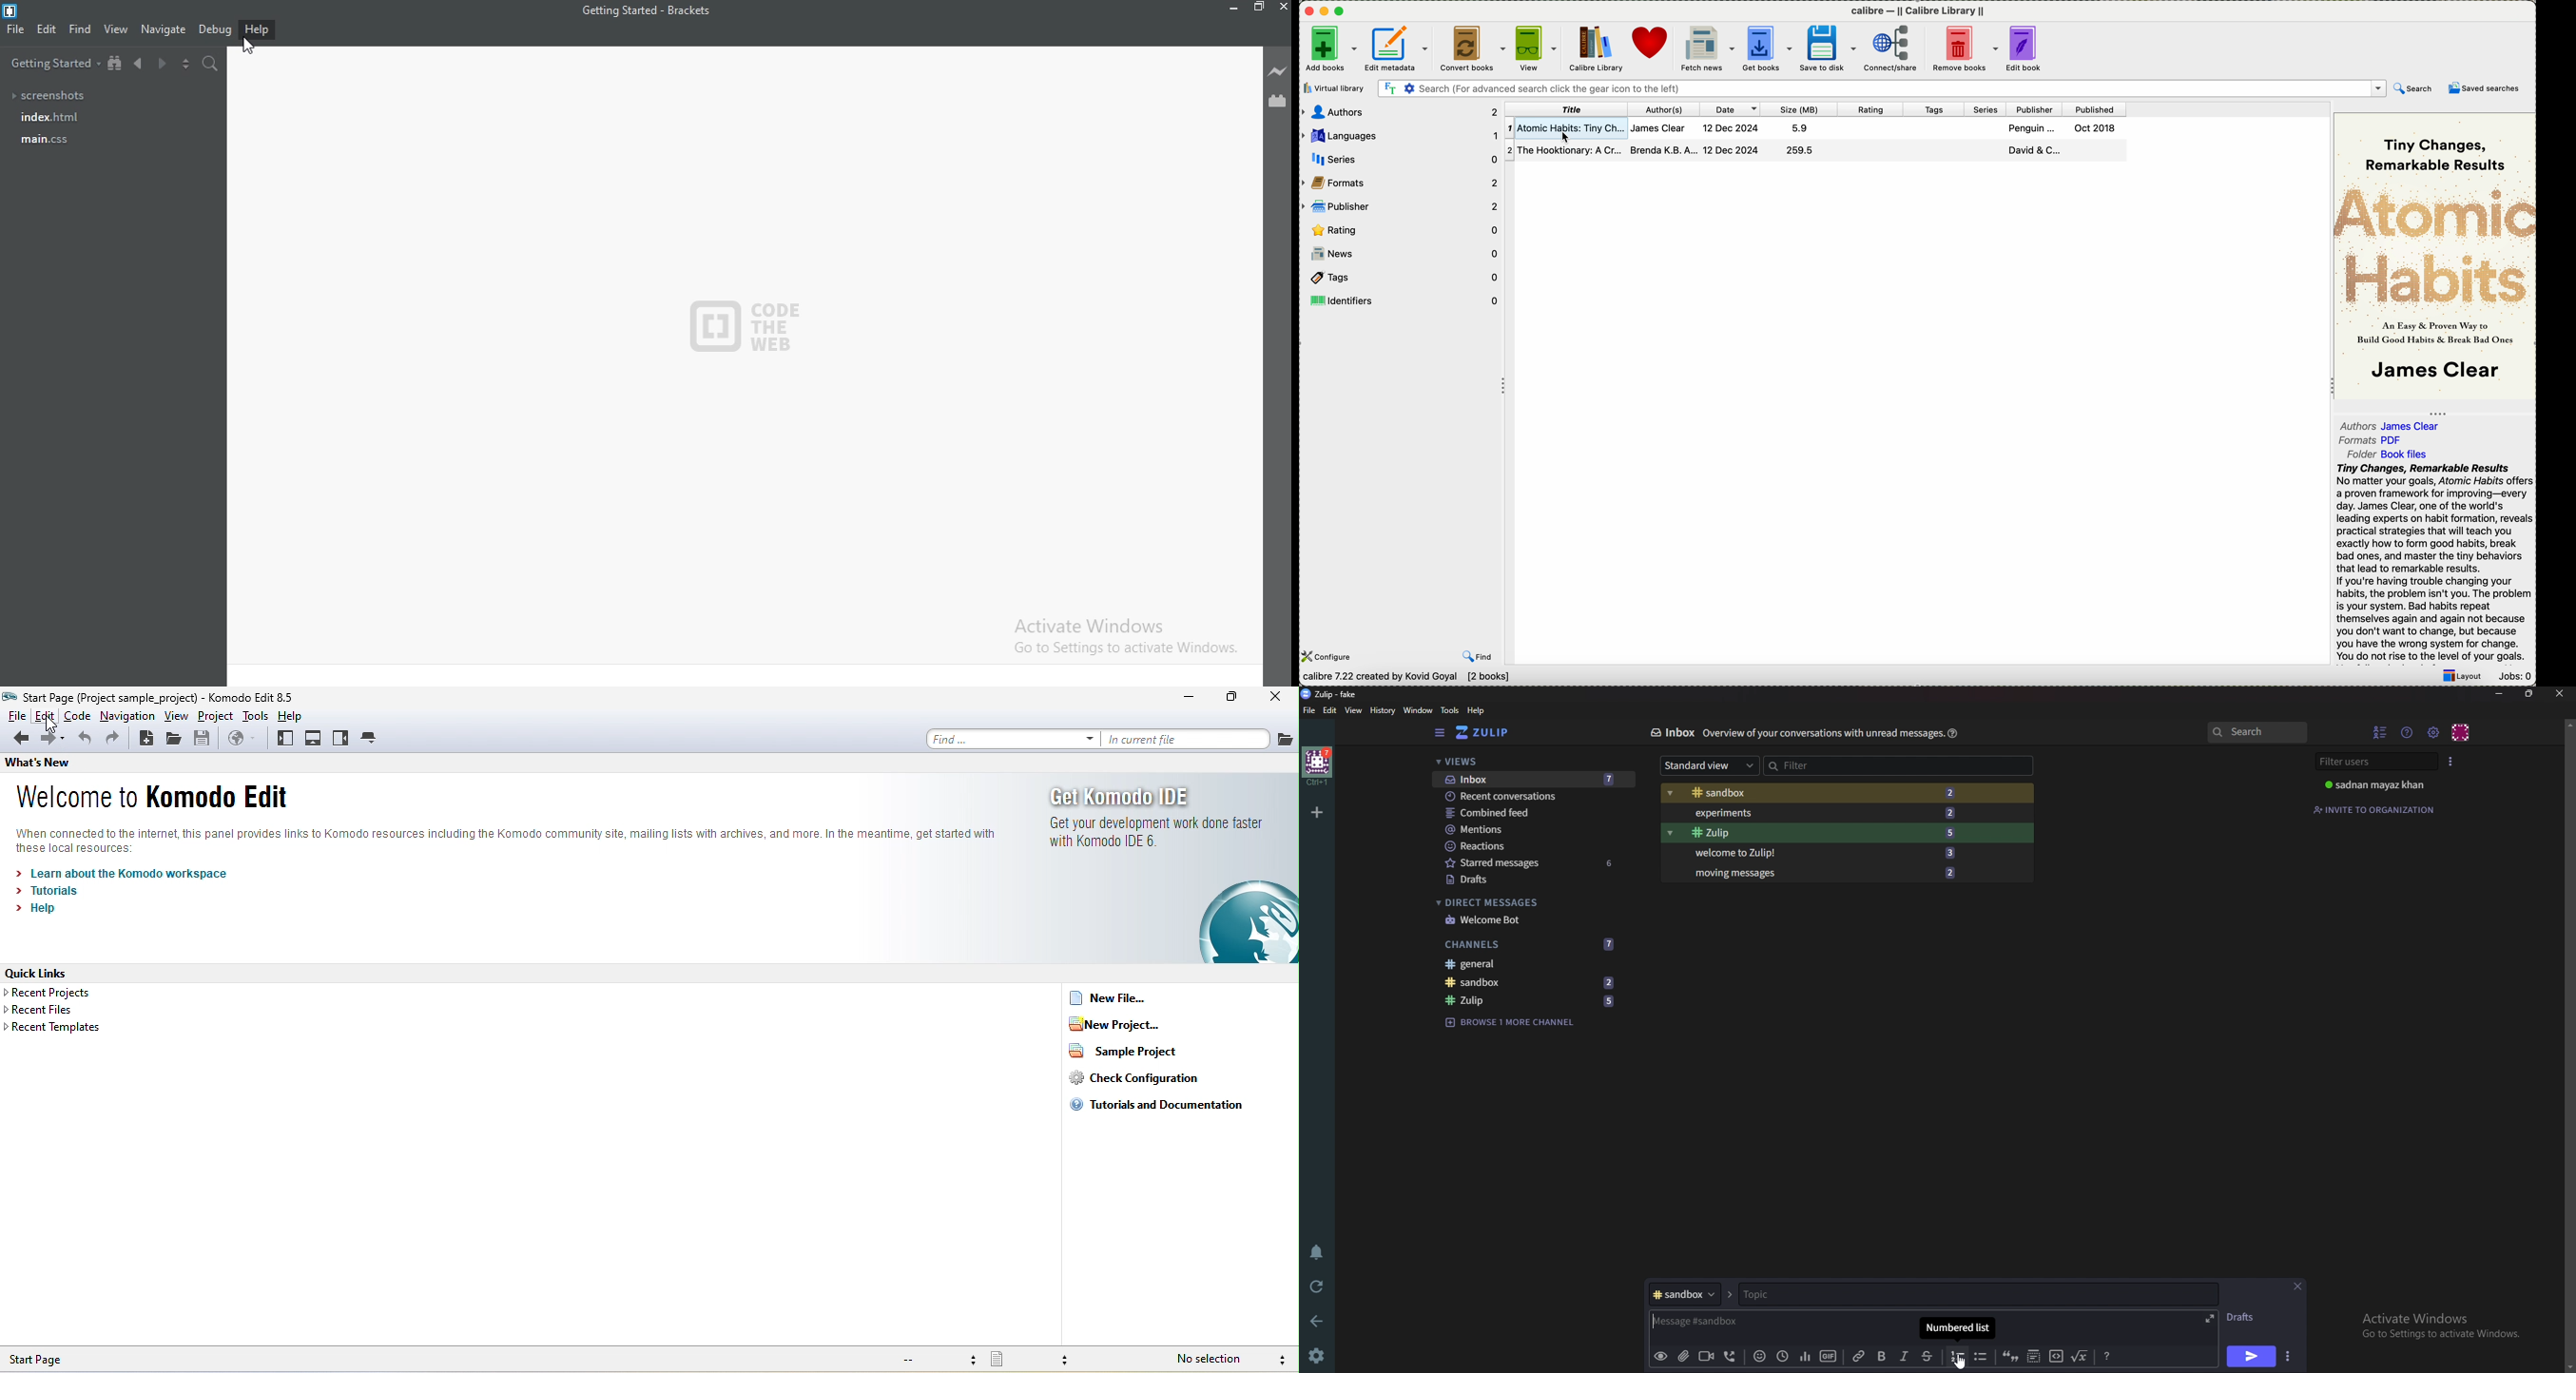 Image resolution: width=2576 pixels, height=1400 pixels. What do you see at coordinates (47, 28) in the screenshot?
I see `Edit` at bounding box center [47, 28].